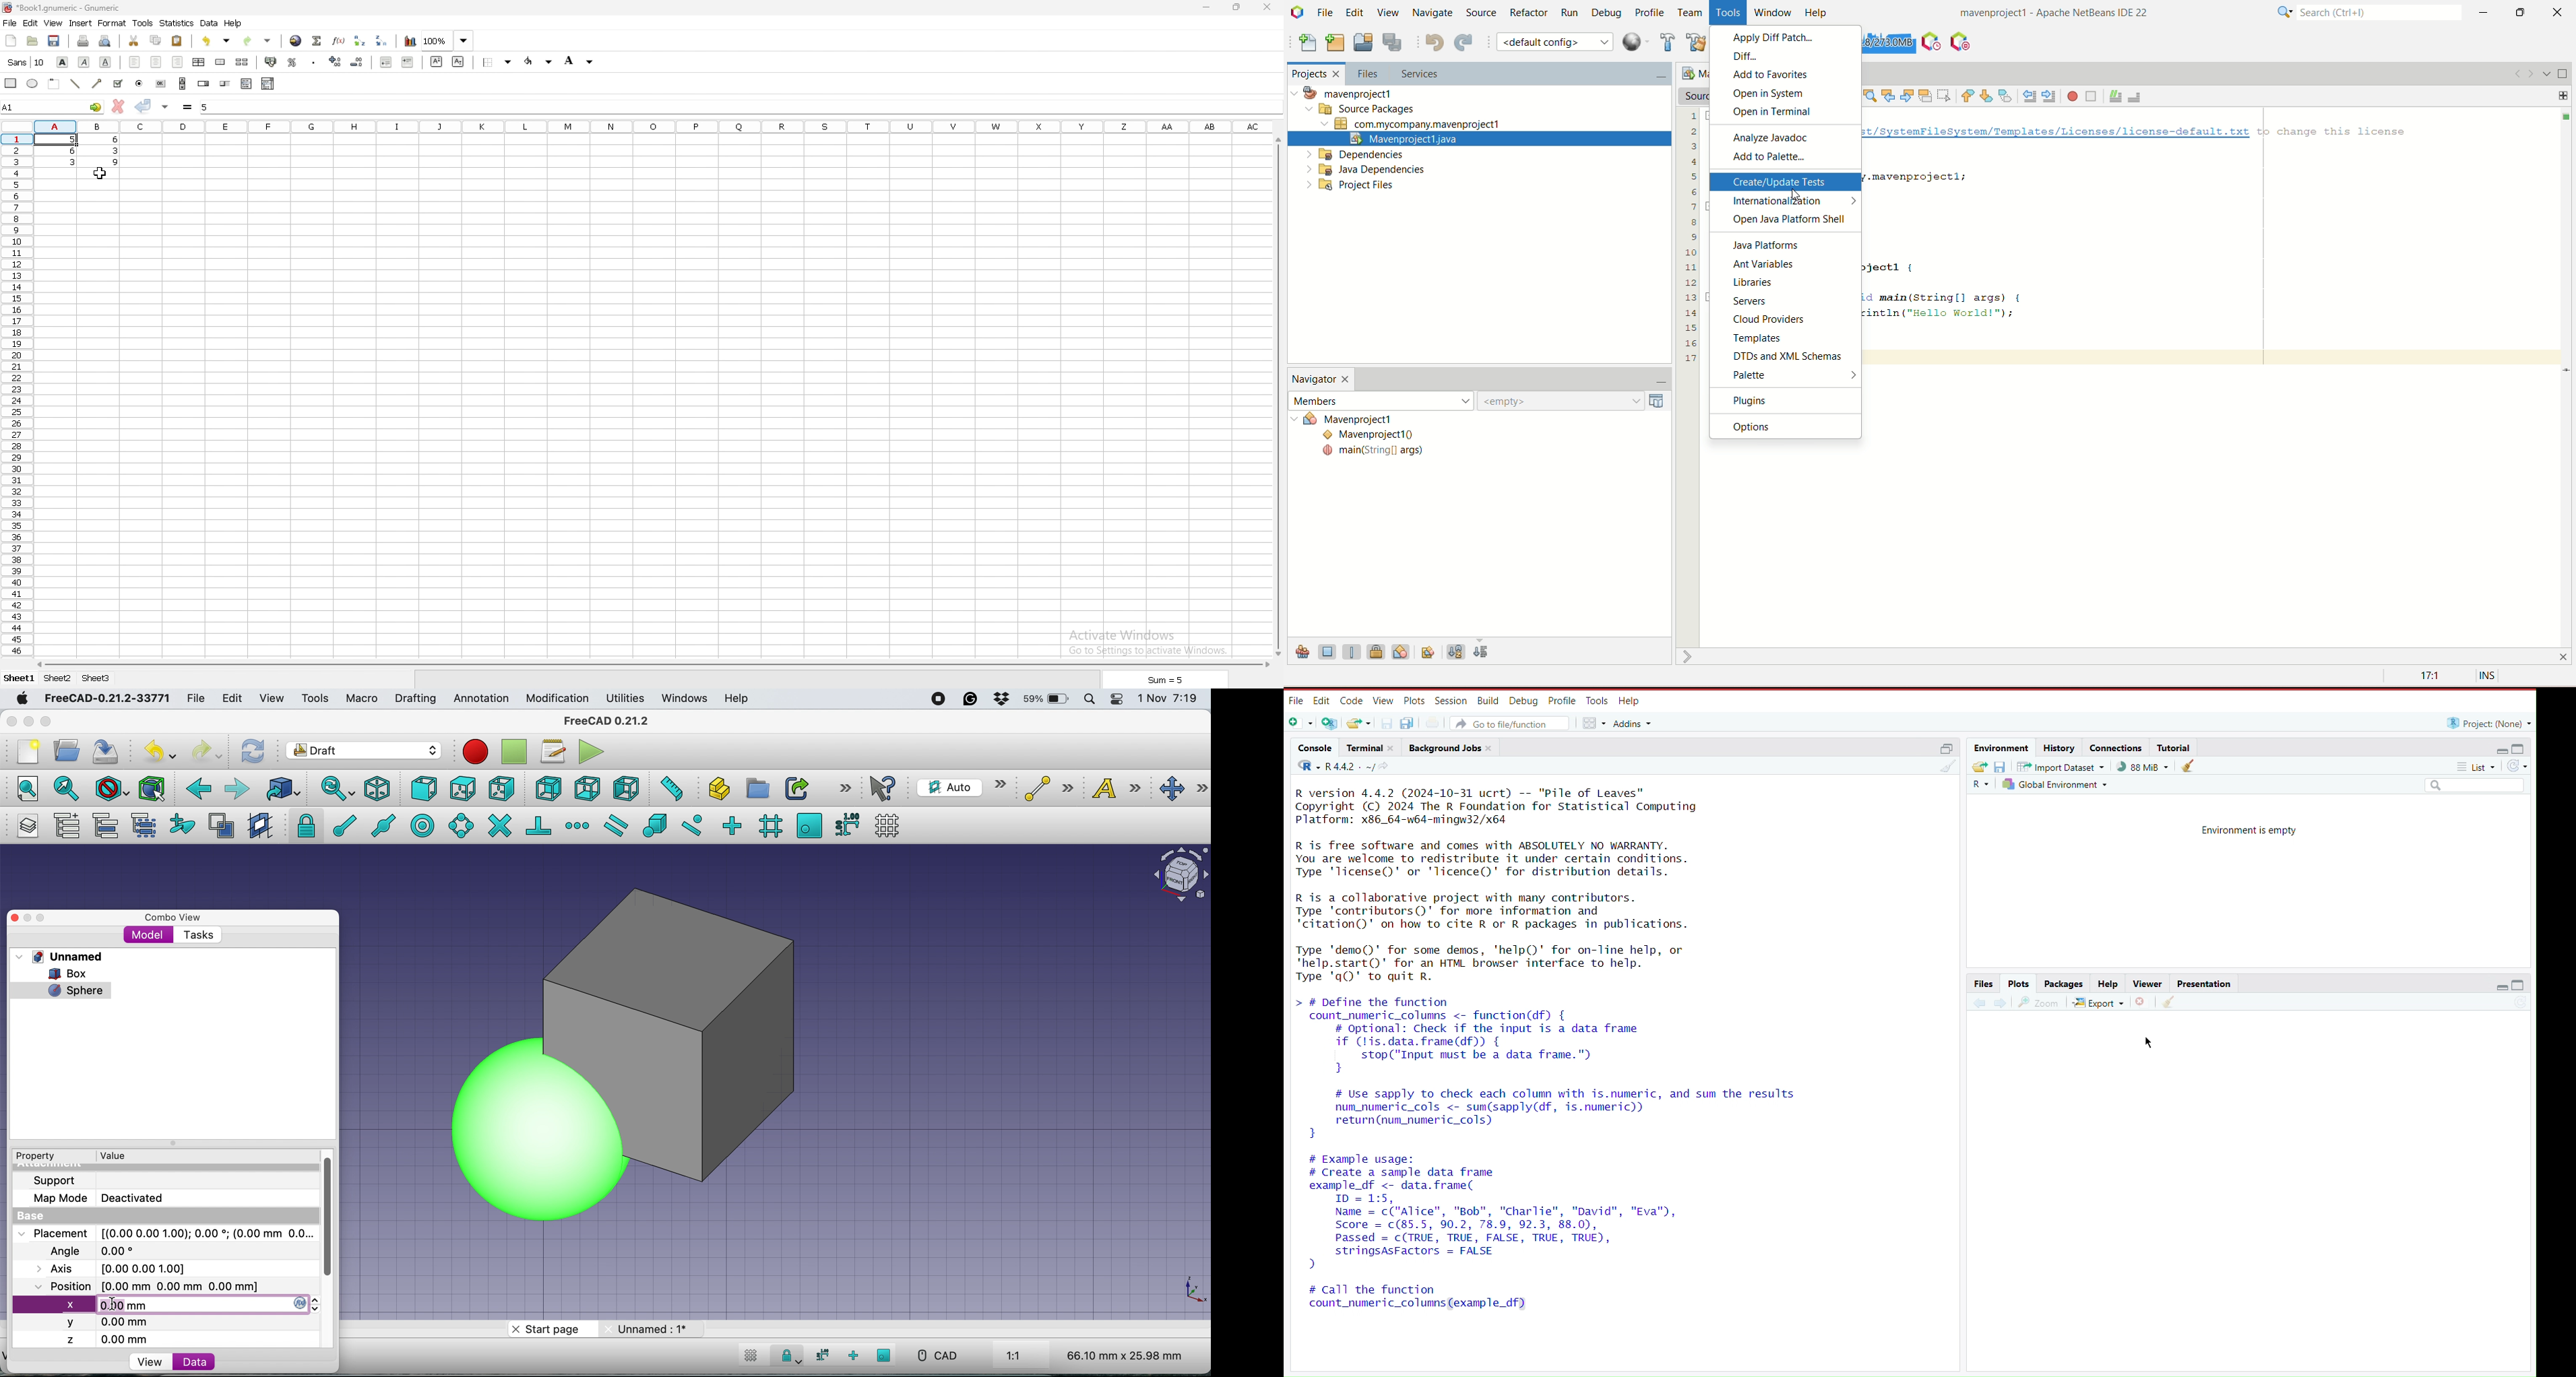 This screenshot has height=1400, width=2576. Describe the element at coordinates (19, 917) in the screenshot. I see `close` at that location.